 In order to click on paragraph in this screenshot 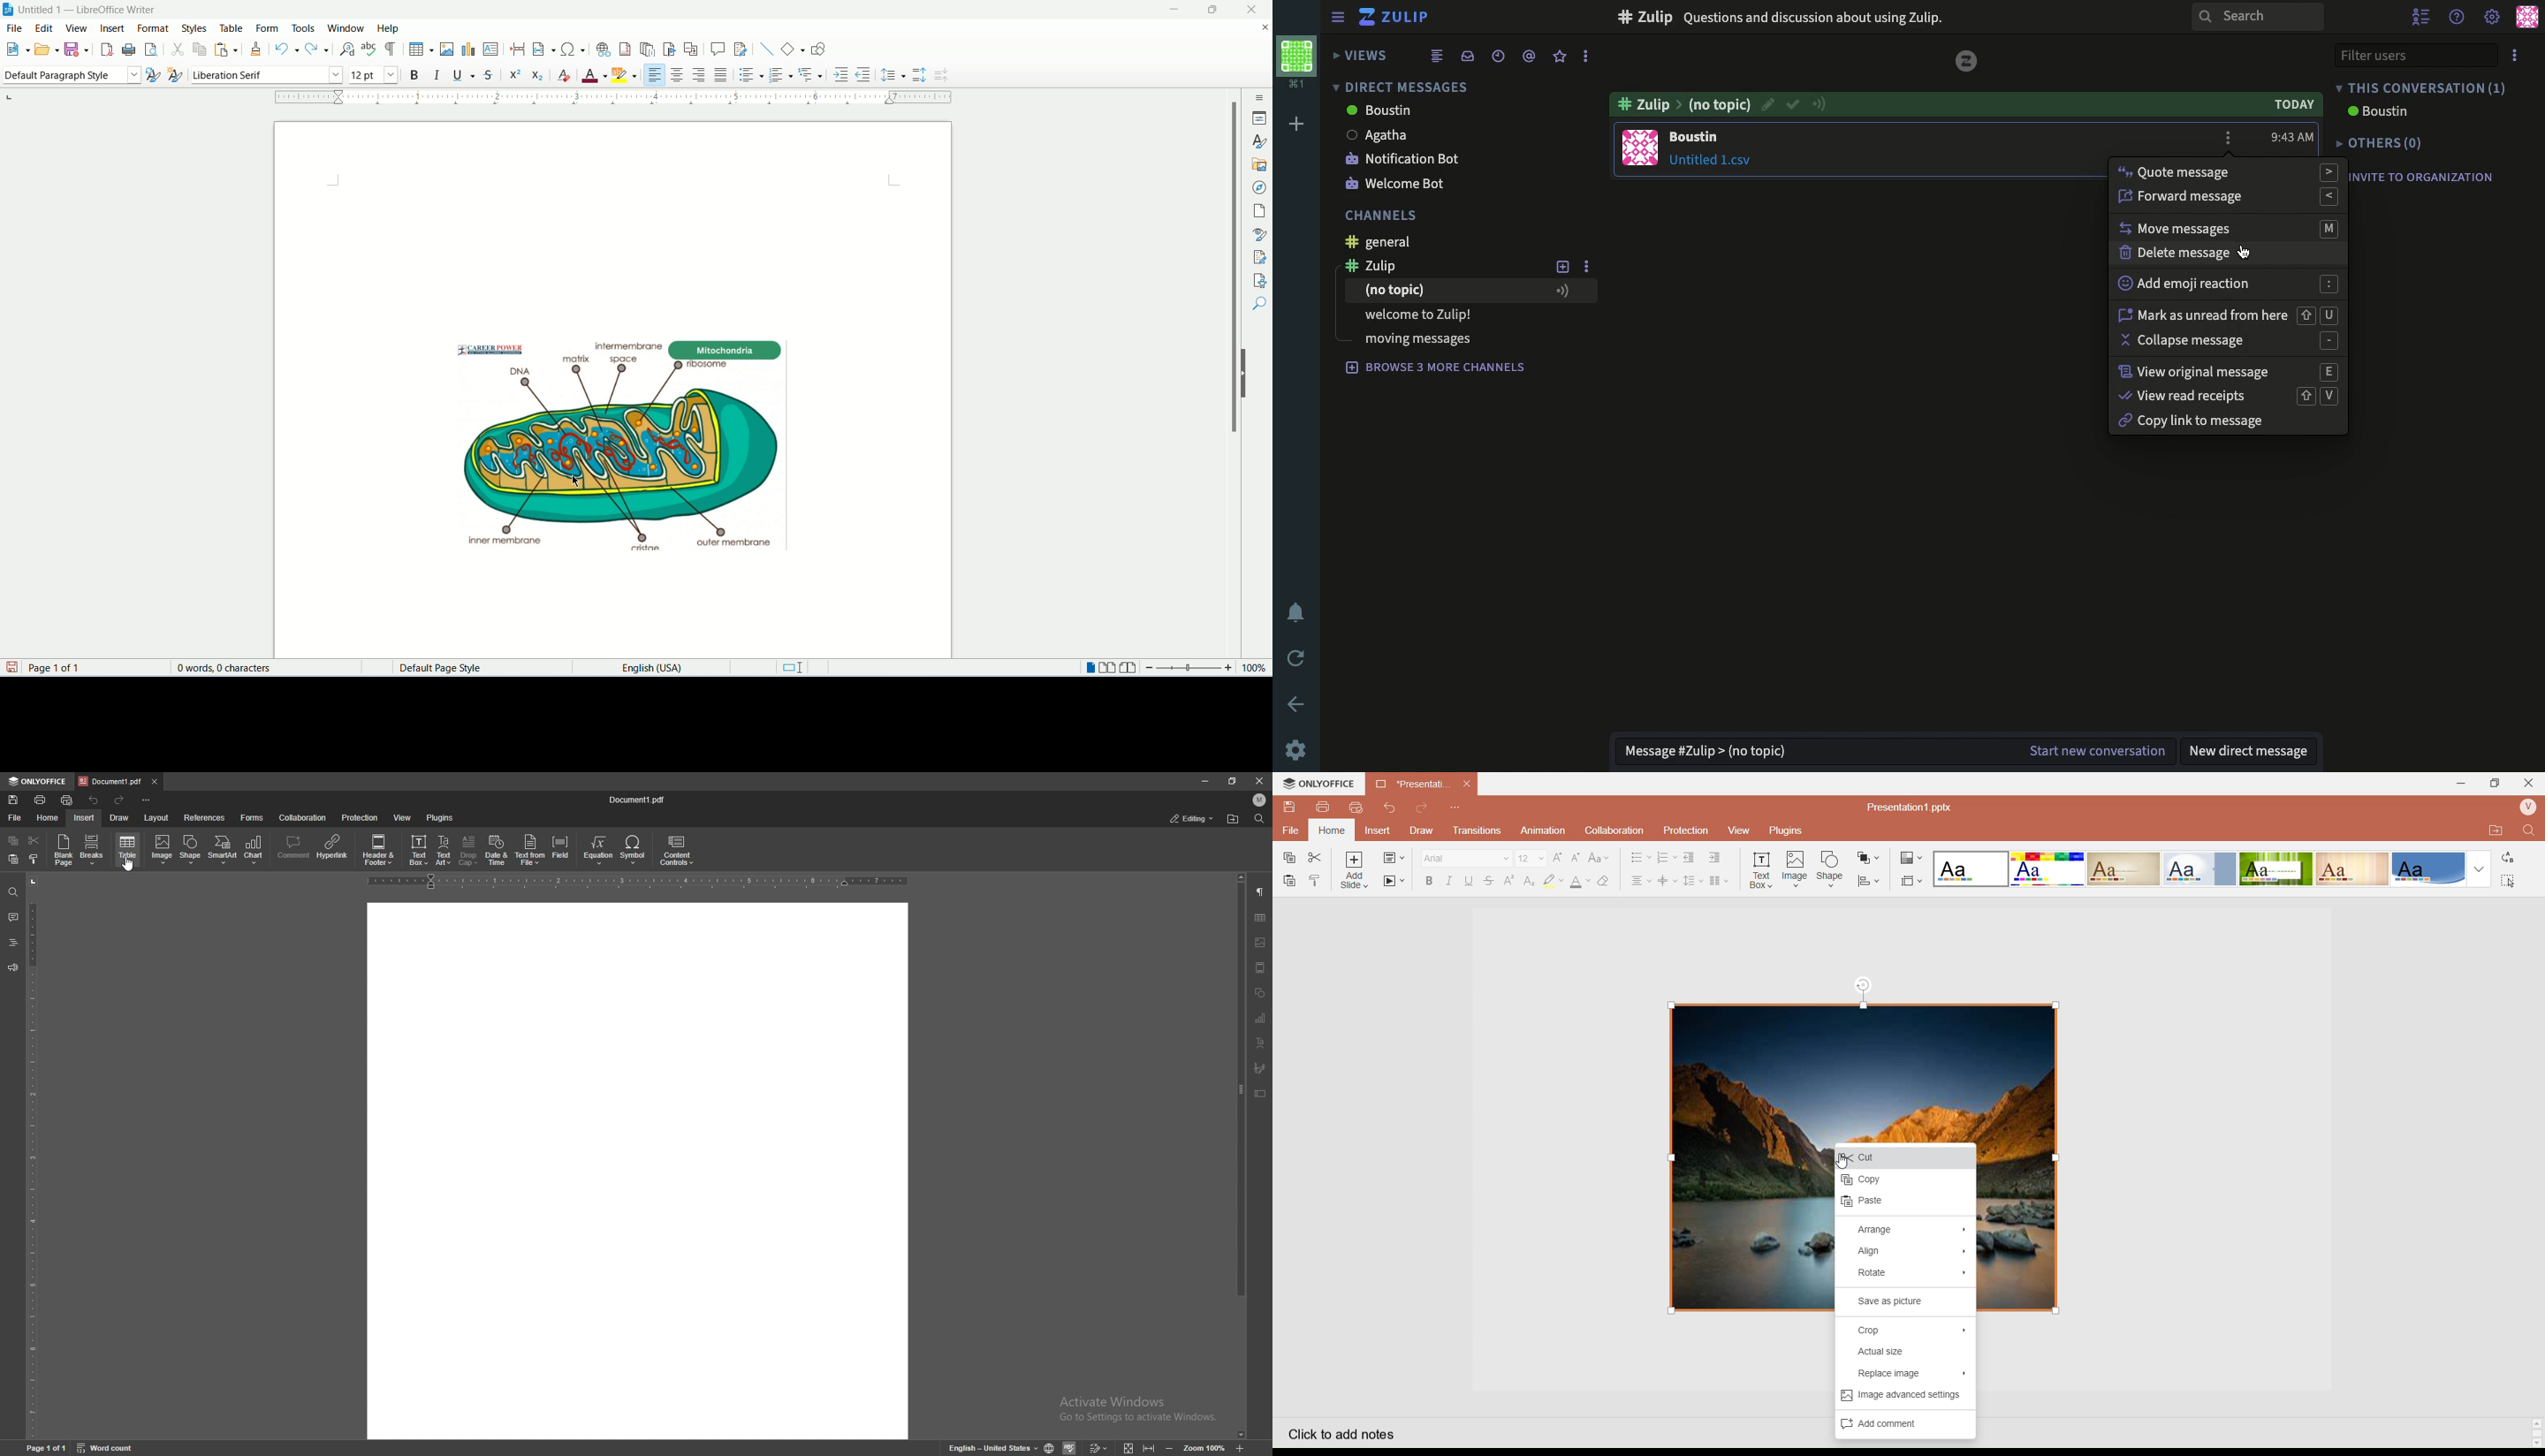, I will do `click(1261, 891)`.